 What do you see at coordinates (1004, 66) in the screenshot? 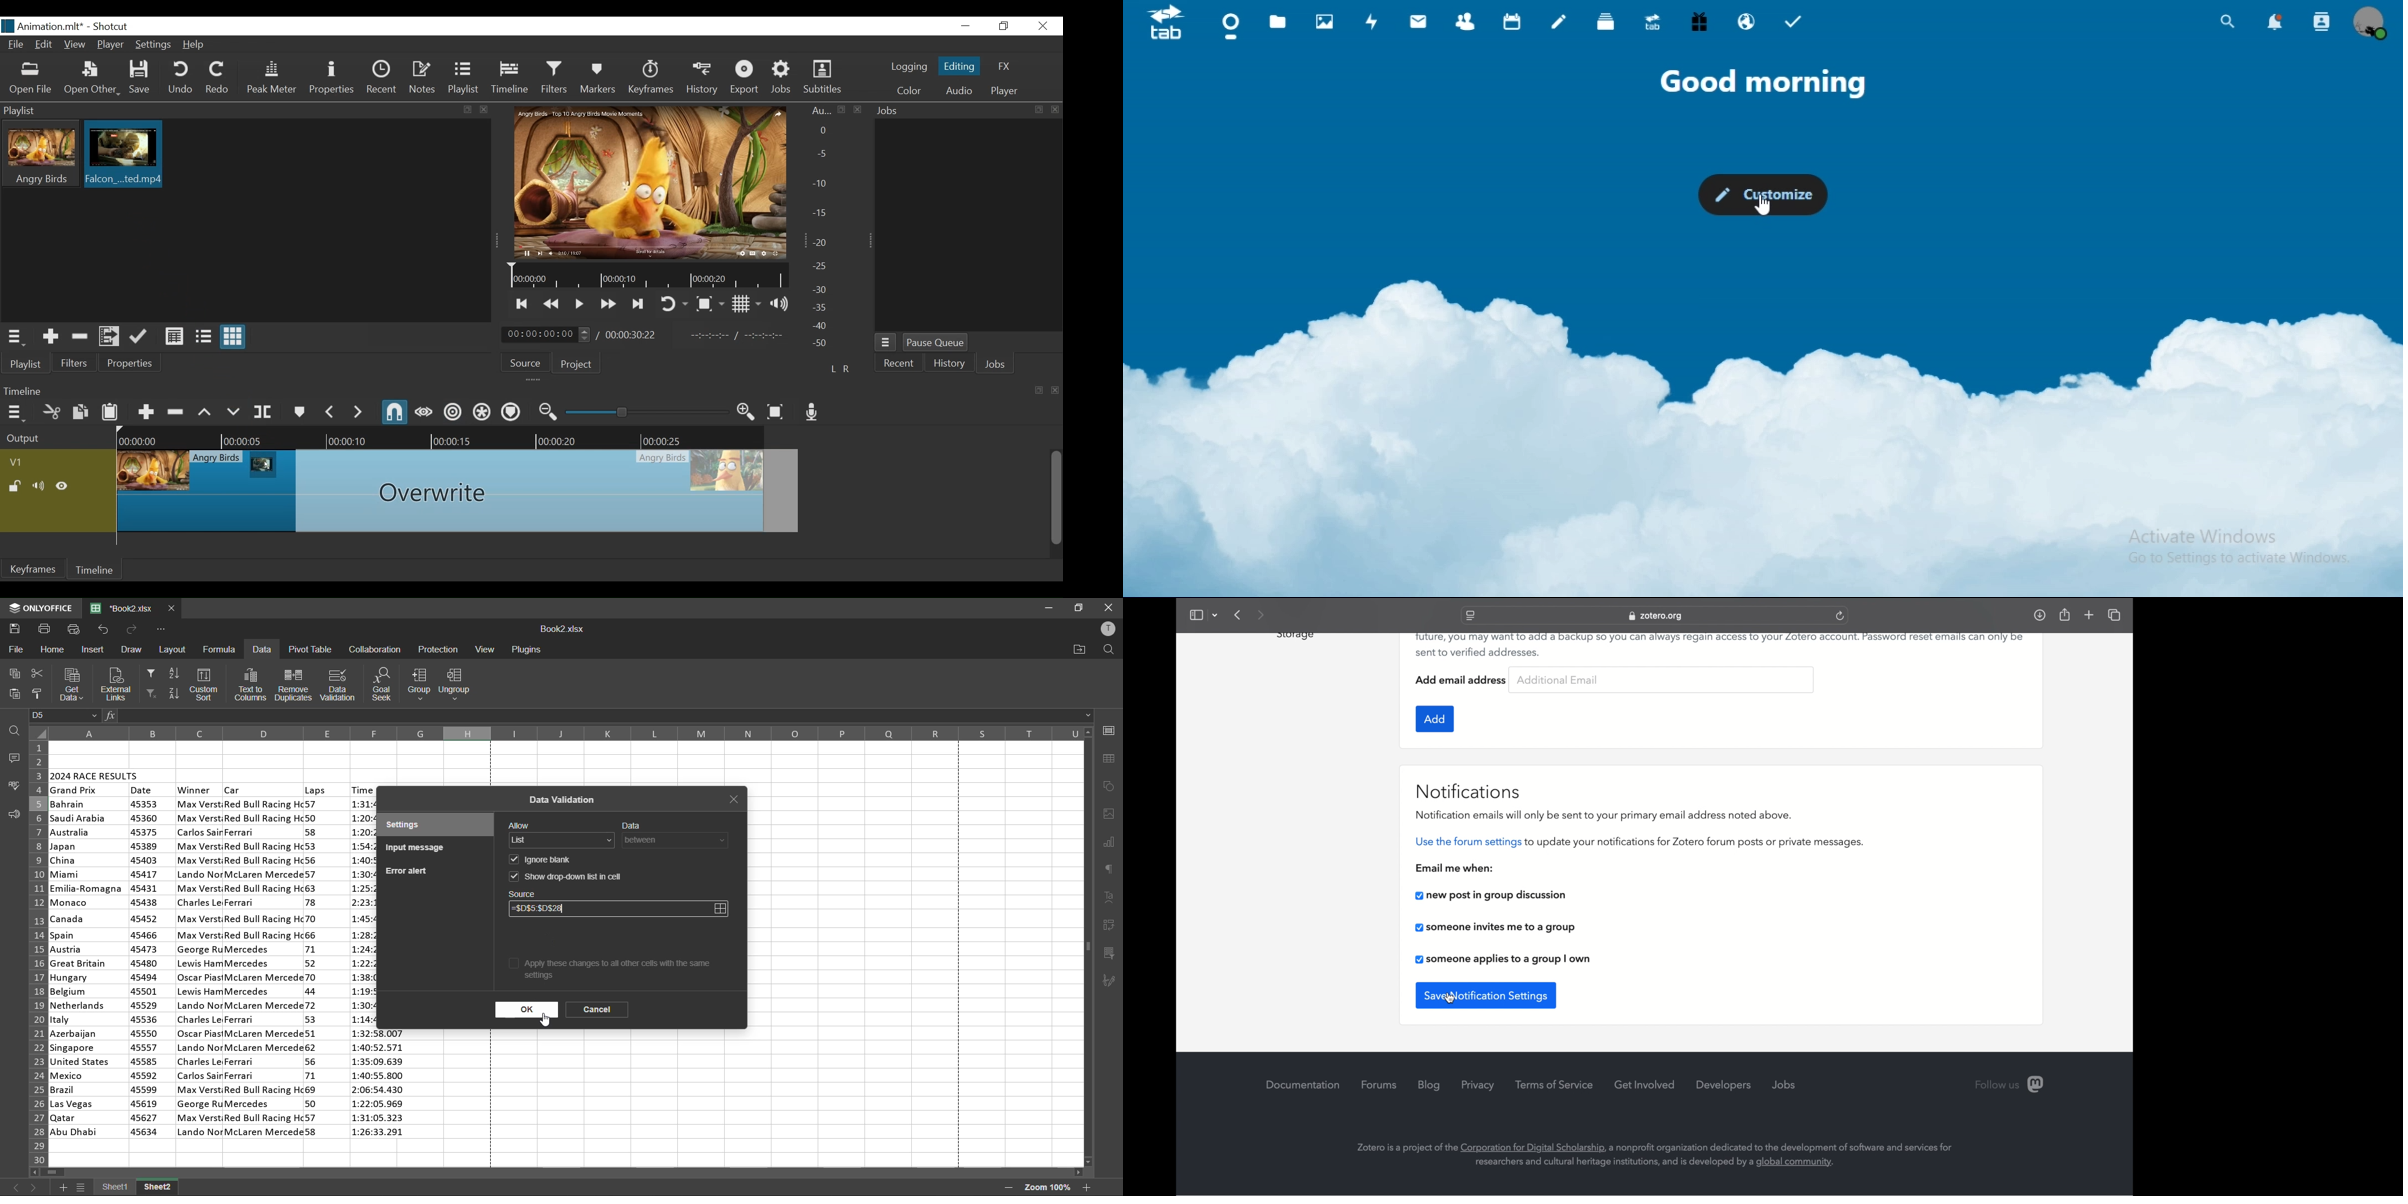
I see `FX` at bounding box center [1004, 66].